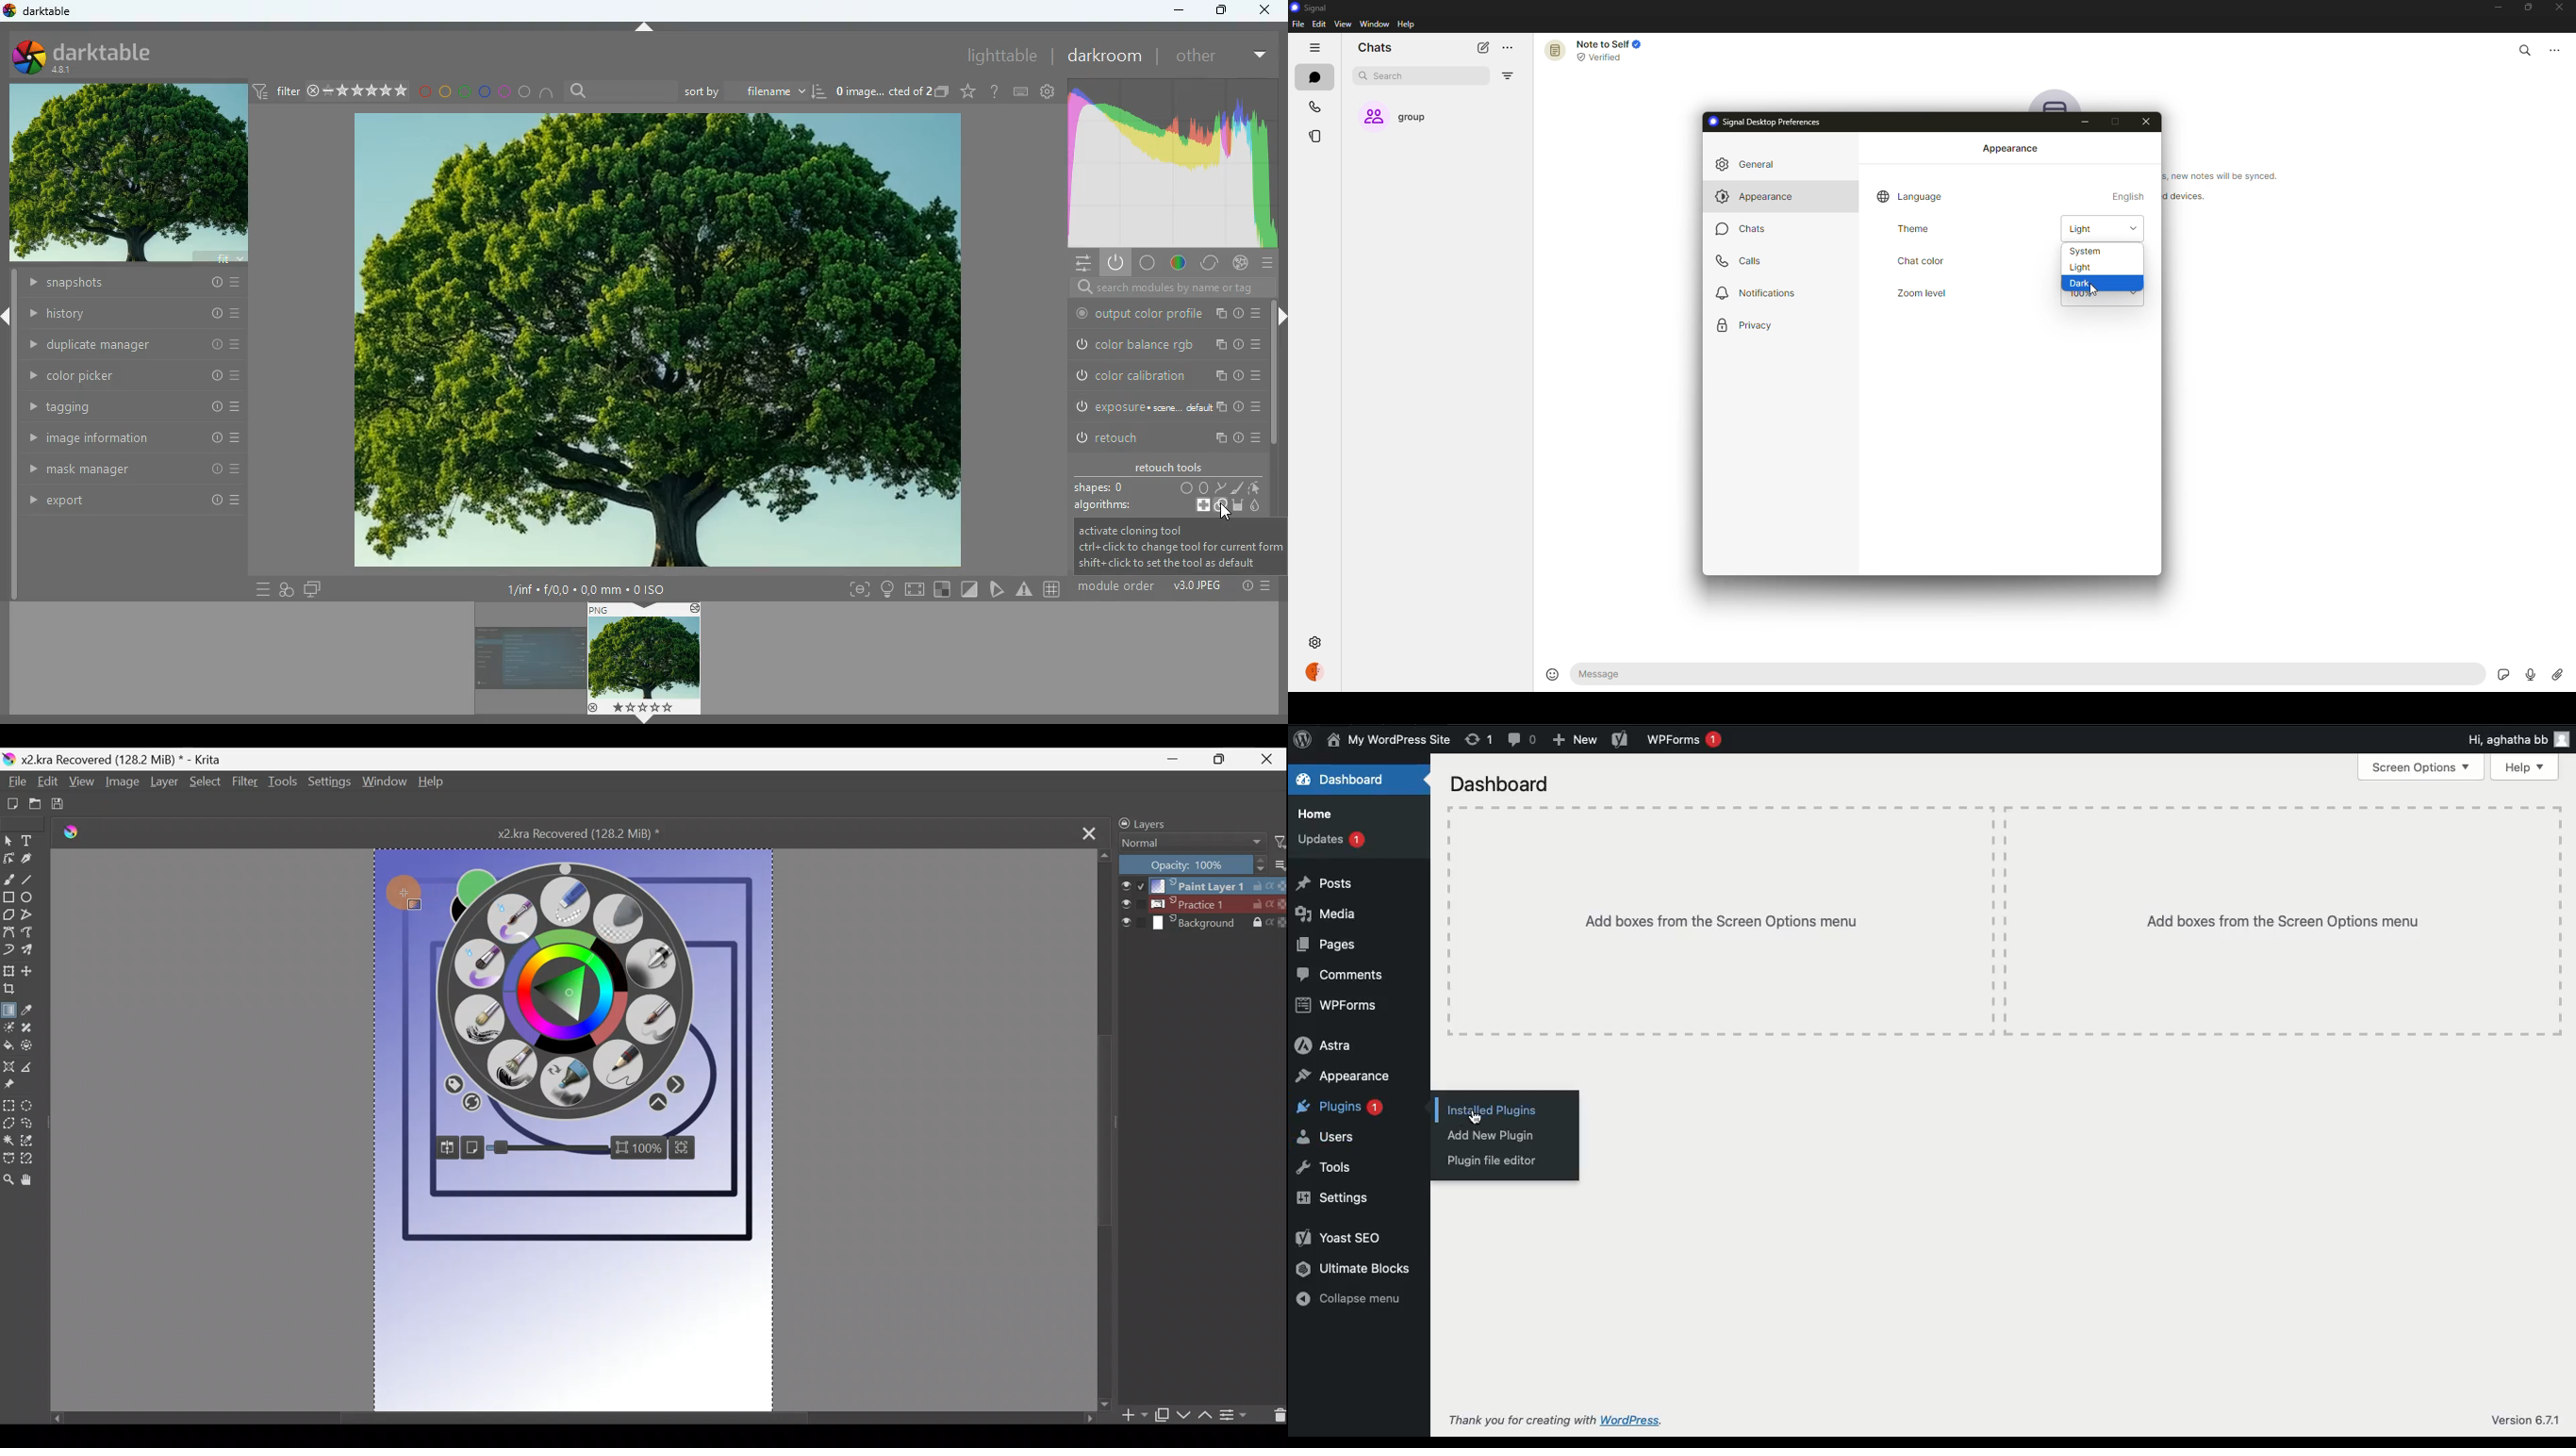  What do you see at coordinates (1407, 117) in the screenshot?
I see `group` at bounding box center [1407, 117].